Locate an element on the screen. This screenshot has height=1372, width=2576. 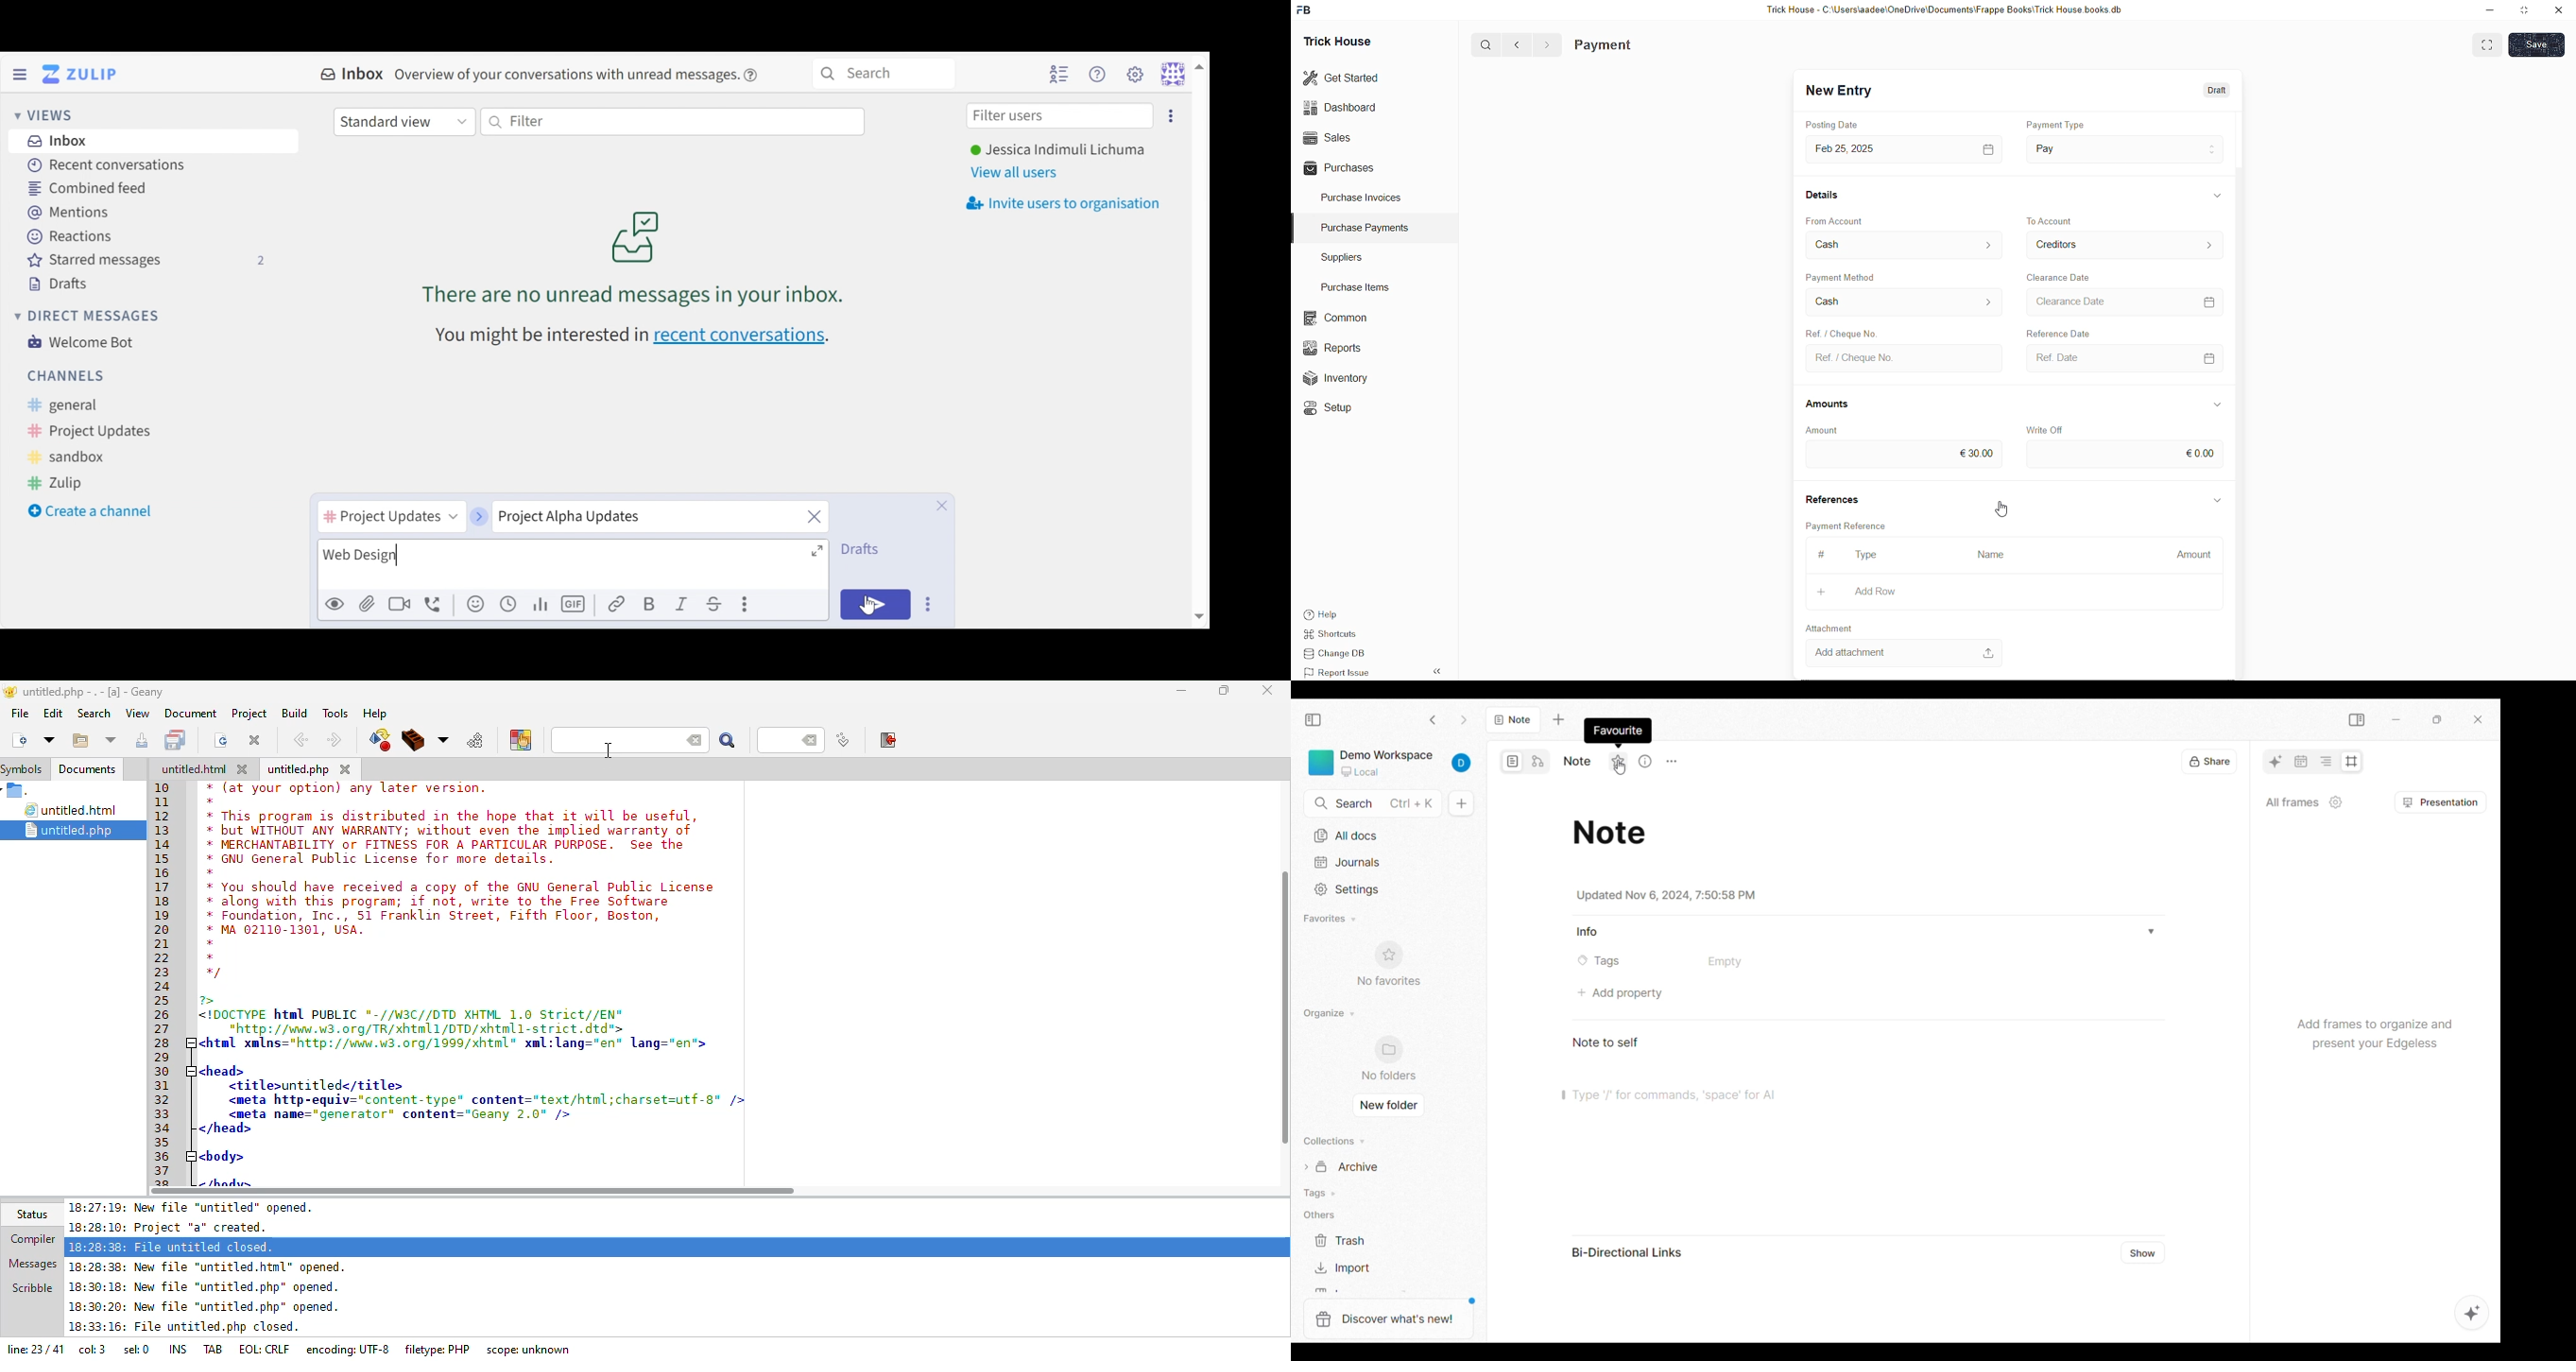
Cursor is located at coordinates (869, 605).